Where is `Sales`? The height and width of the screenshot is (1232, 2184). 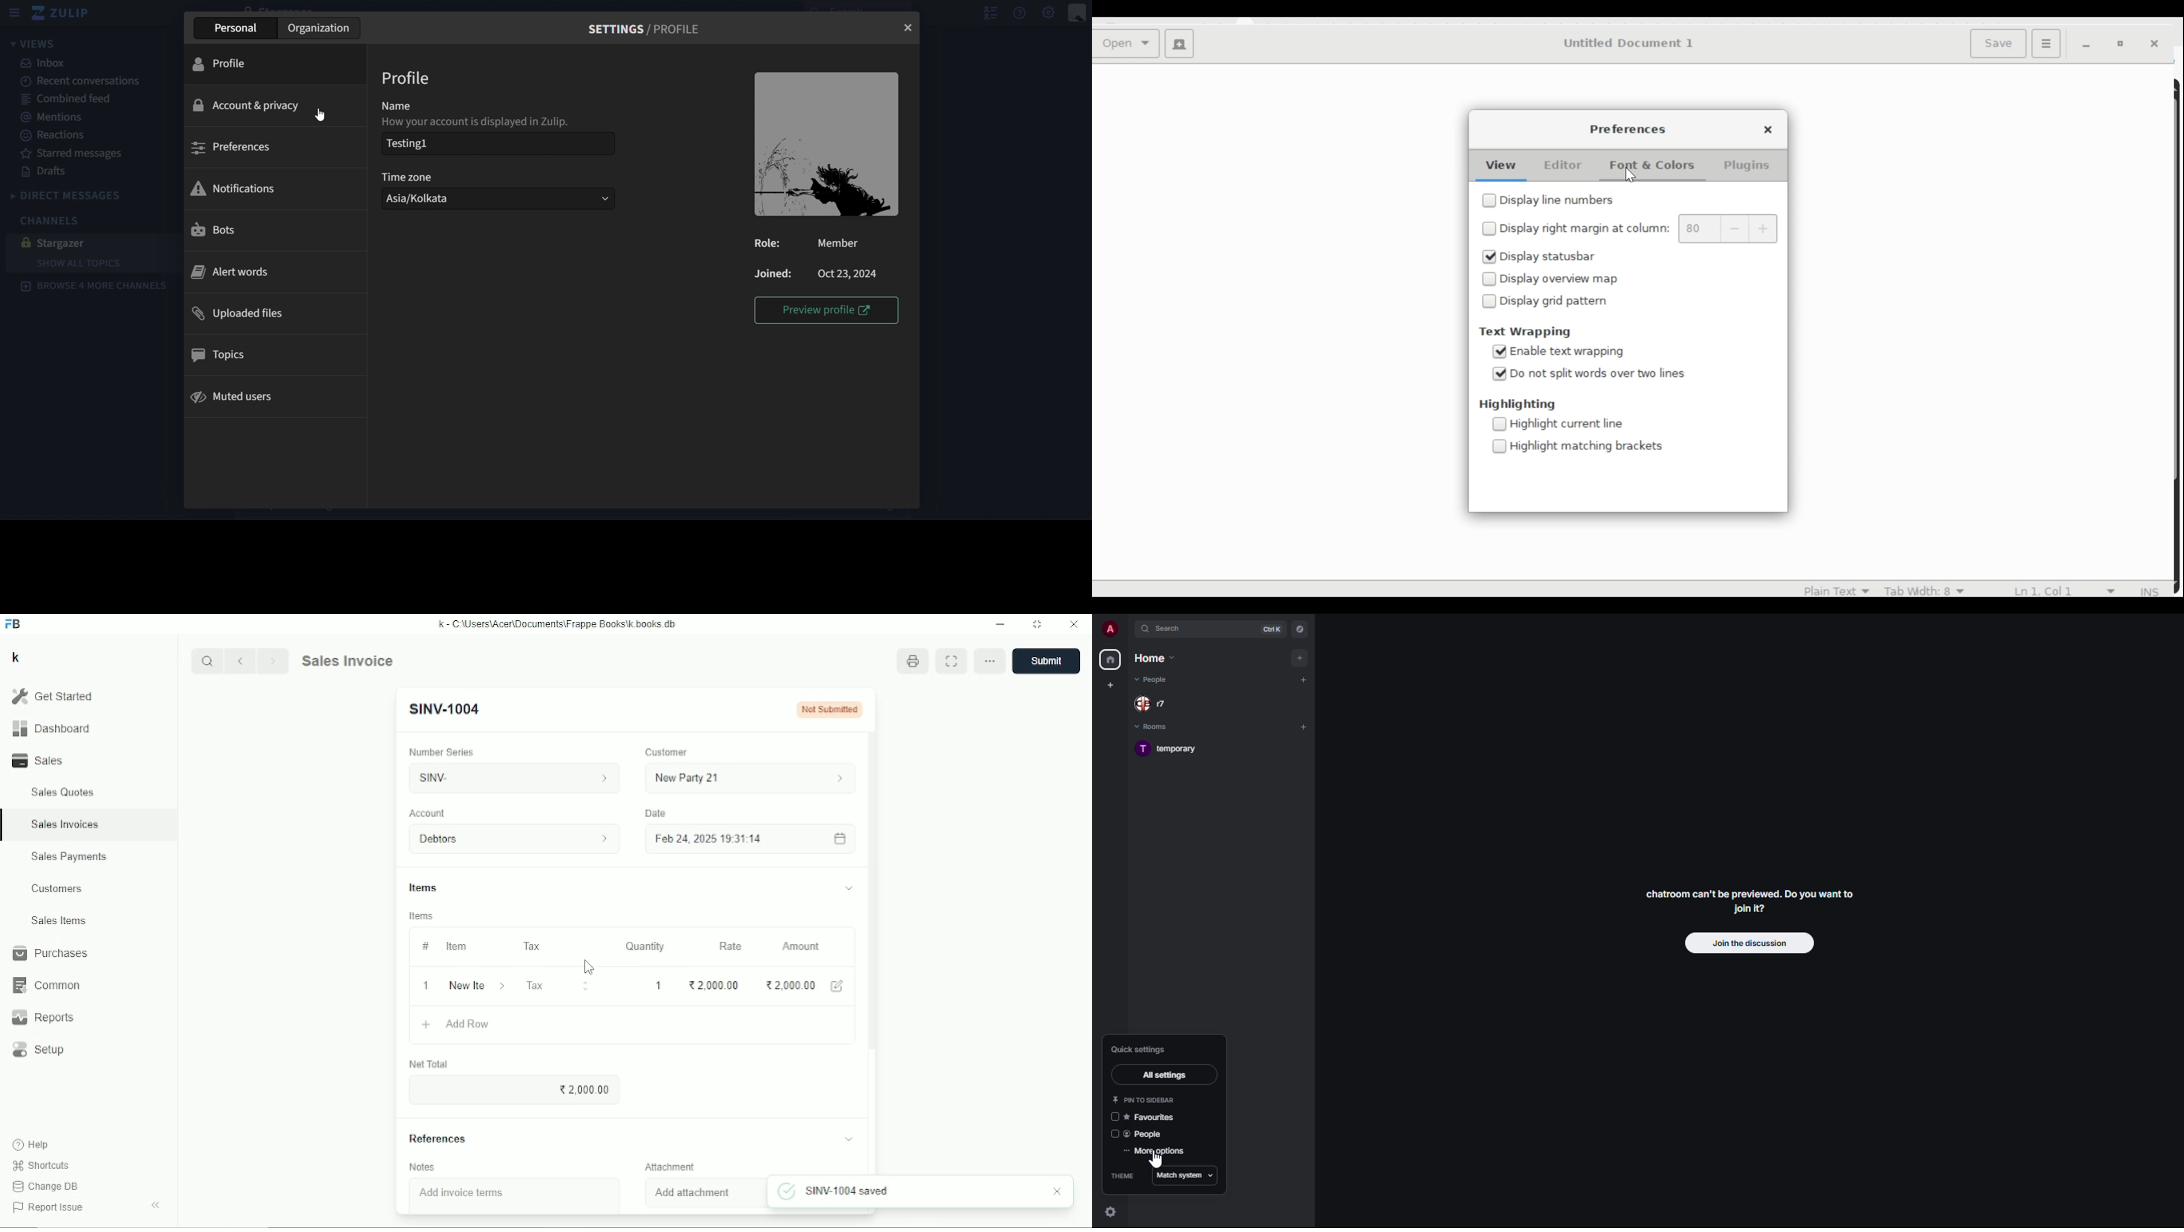
Sales is located at coordinates (41, 760).